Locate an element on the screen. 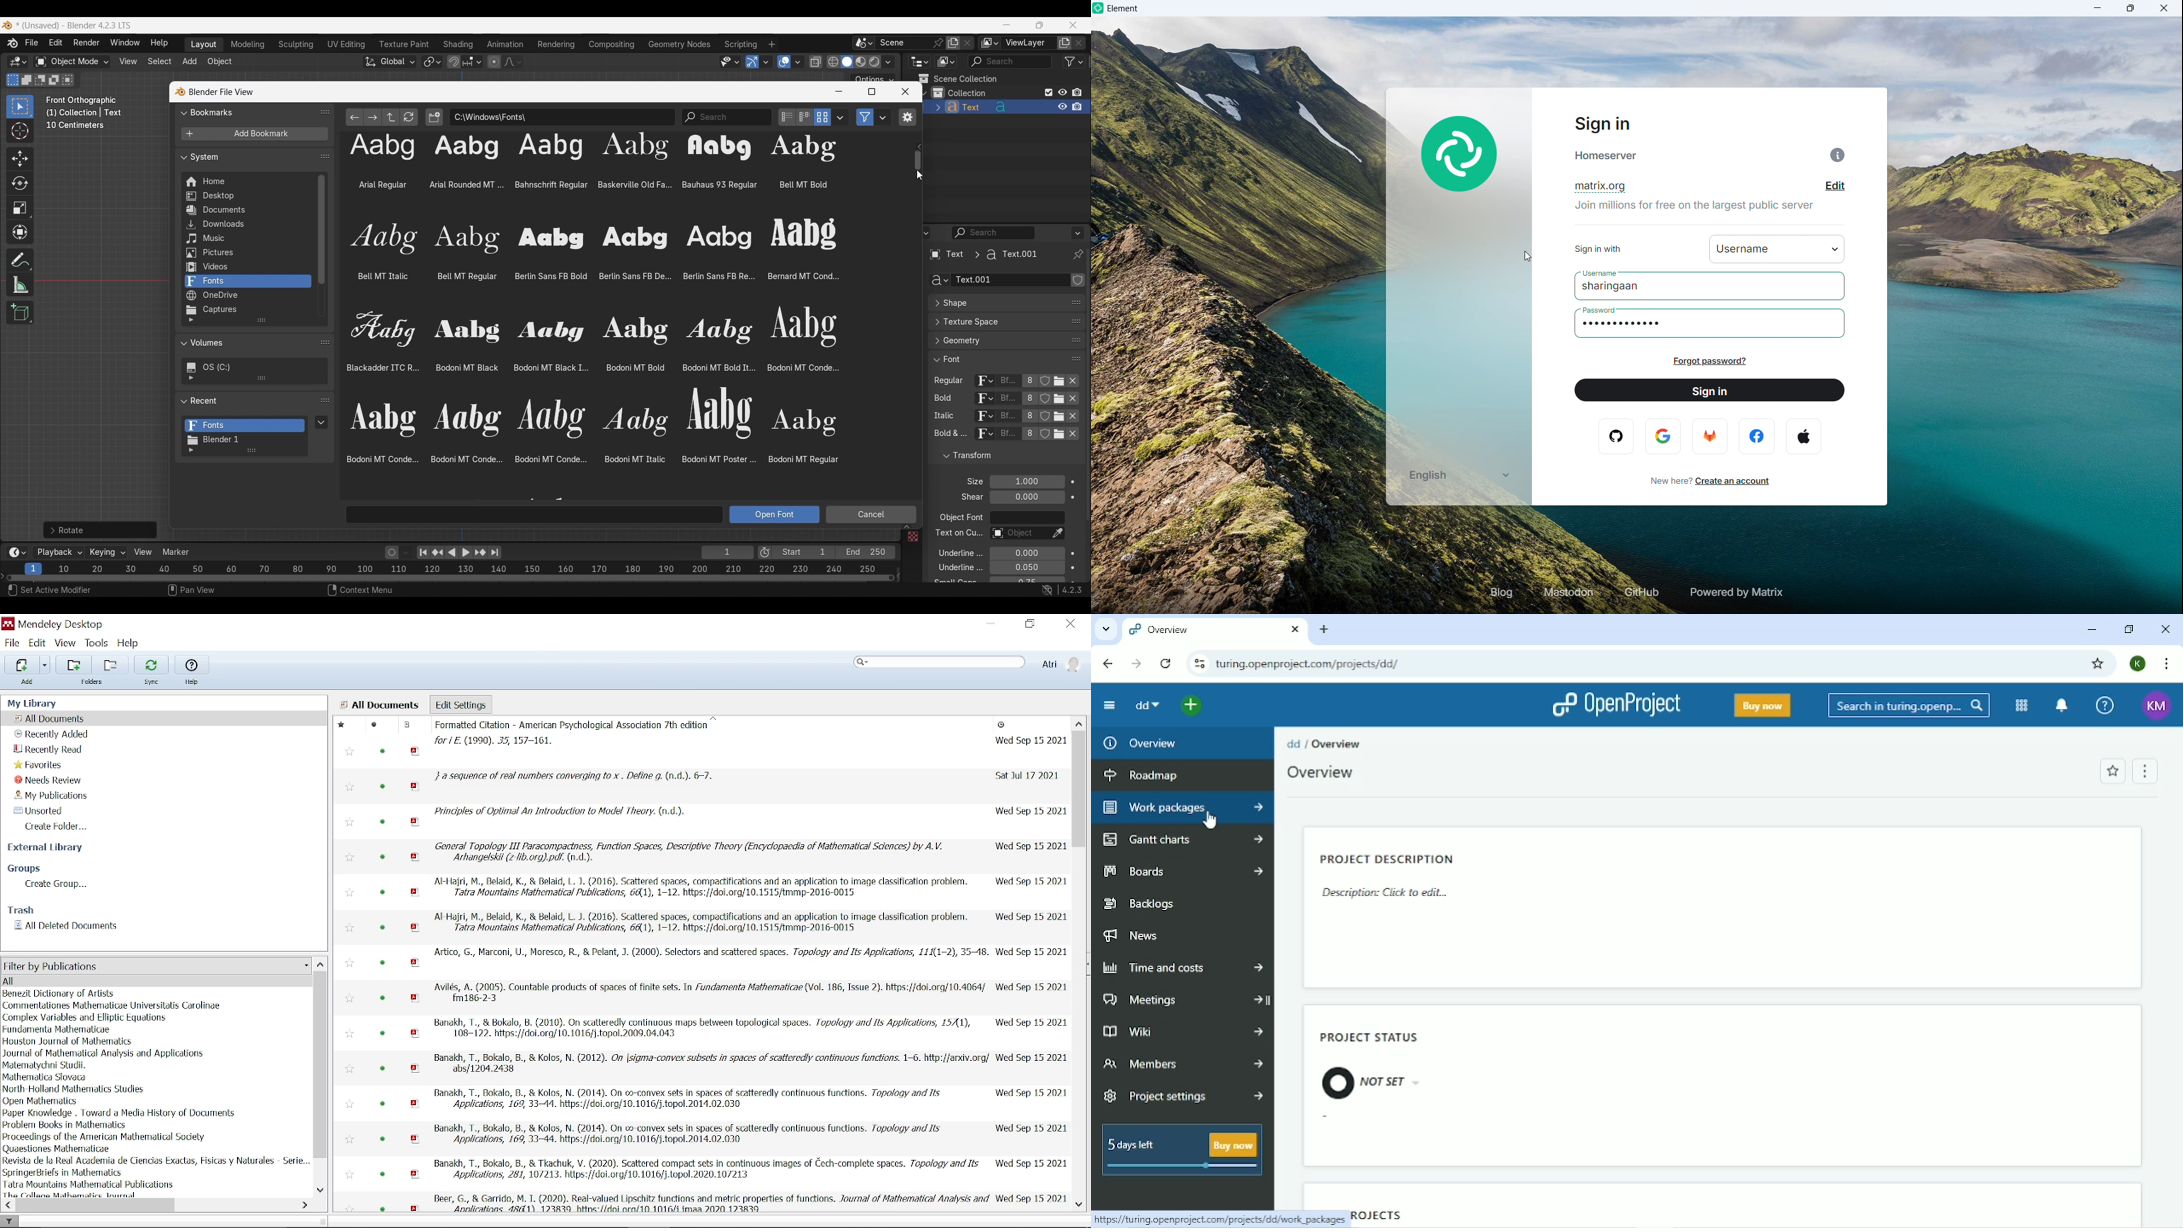 The height and width of the screenshot is (1232, 2184). document is located at coordinates (407, 725).